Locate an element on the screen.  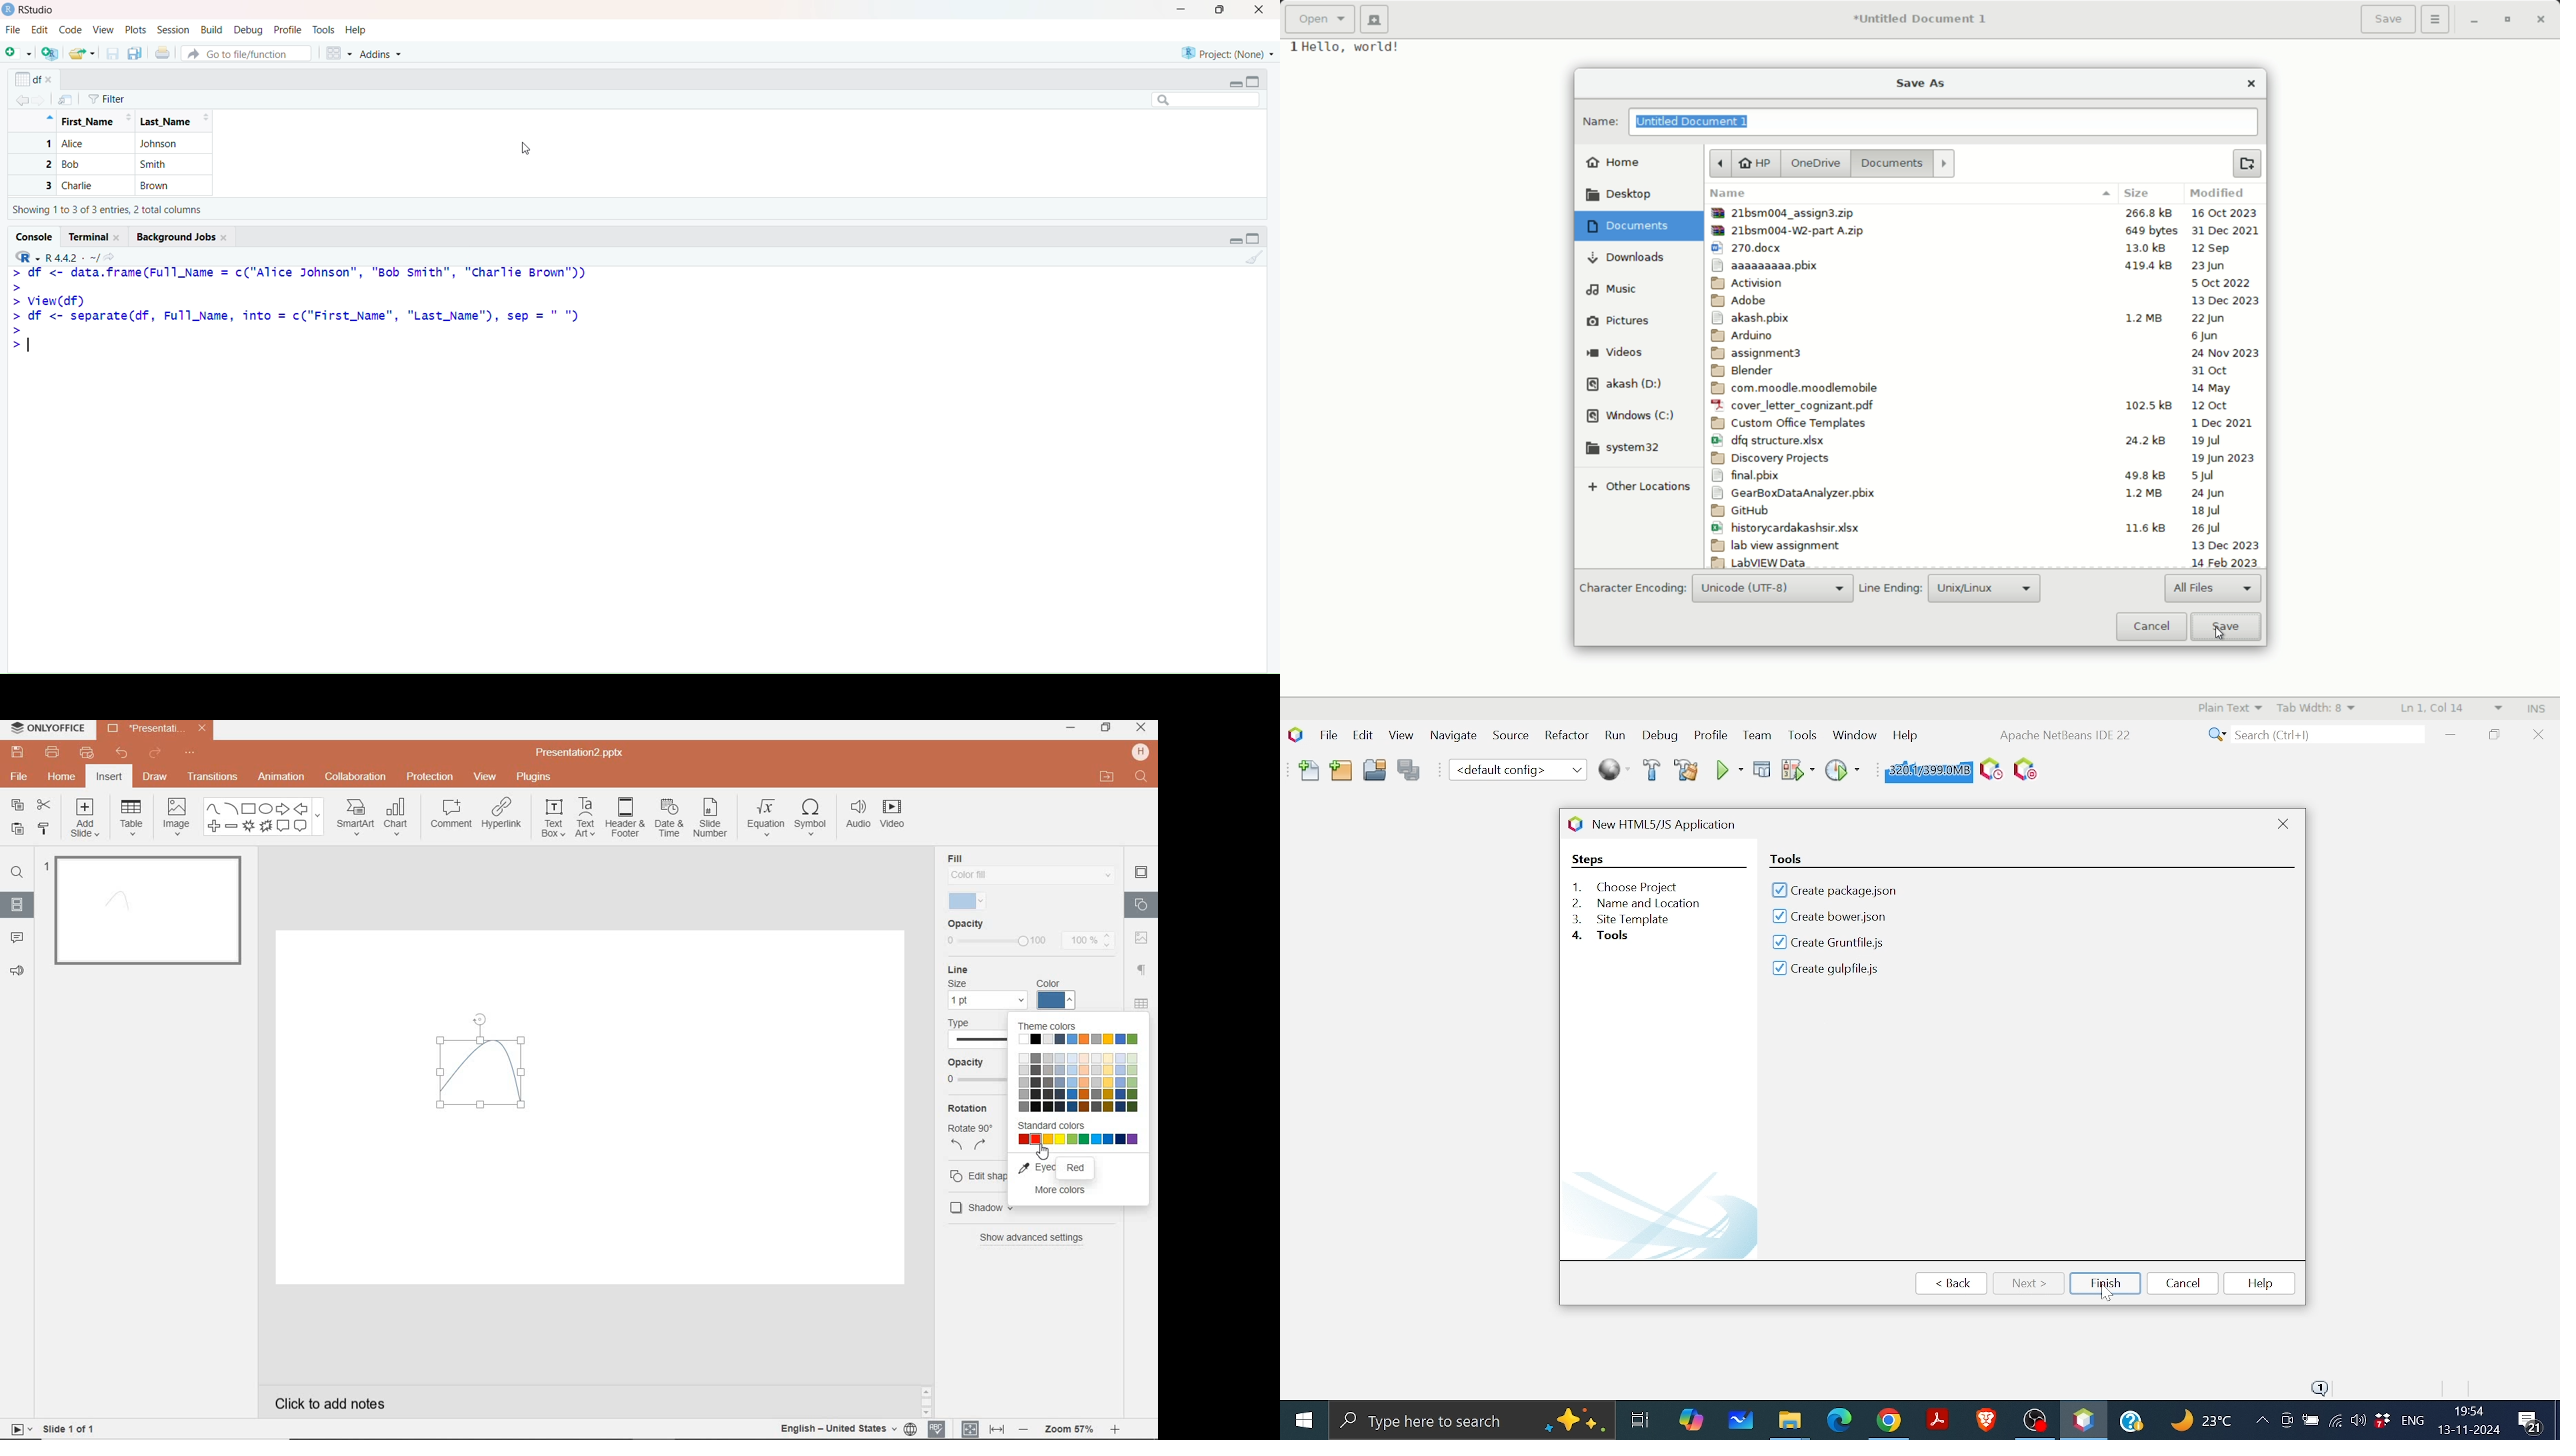
shadow is located at coordinates (1001, 1210).